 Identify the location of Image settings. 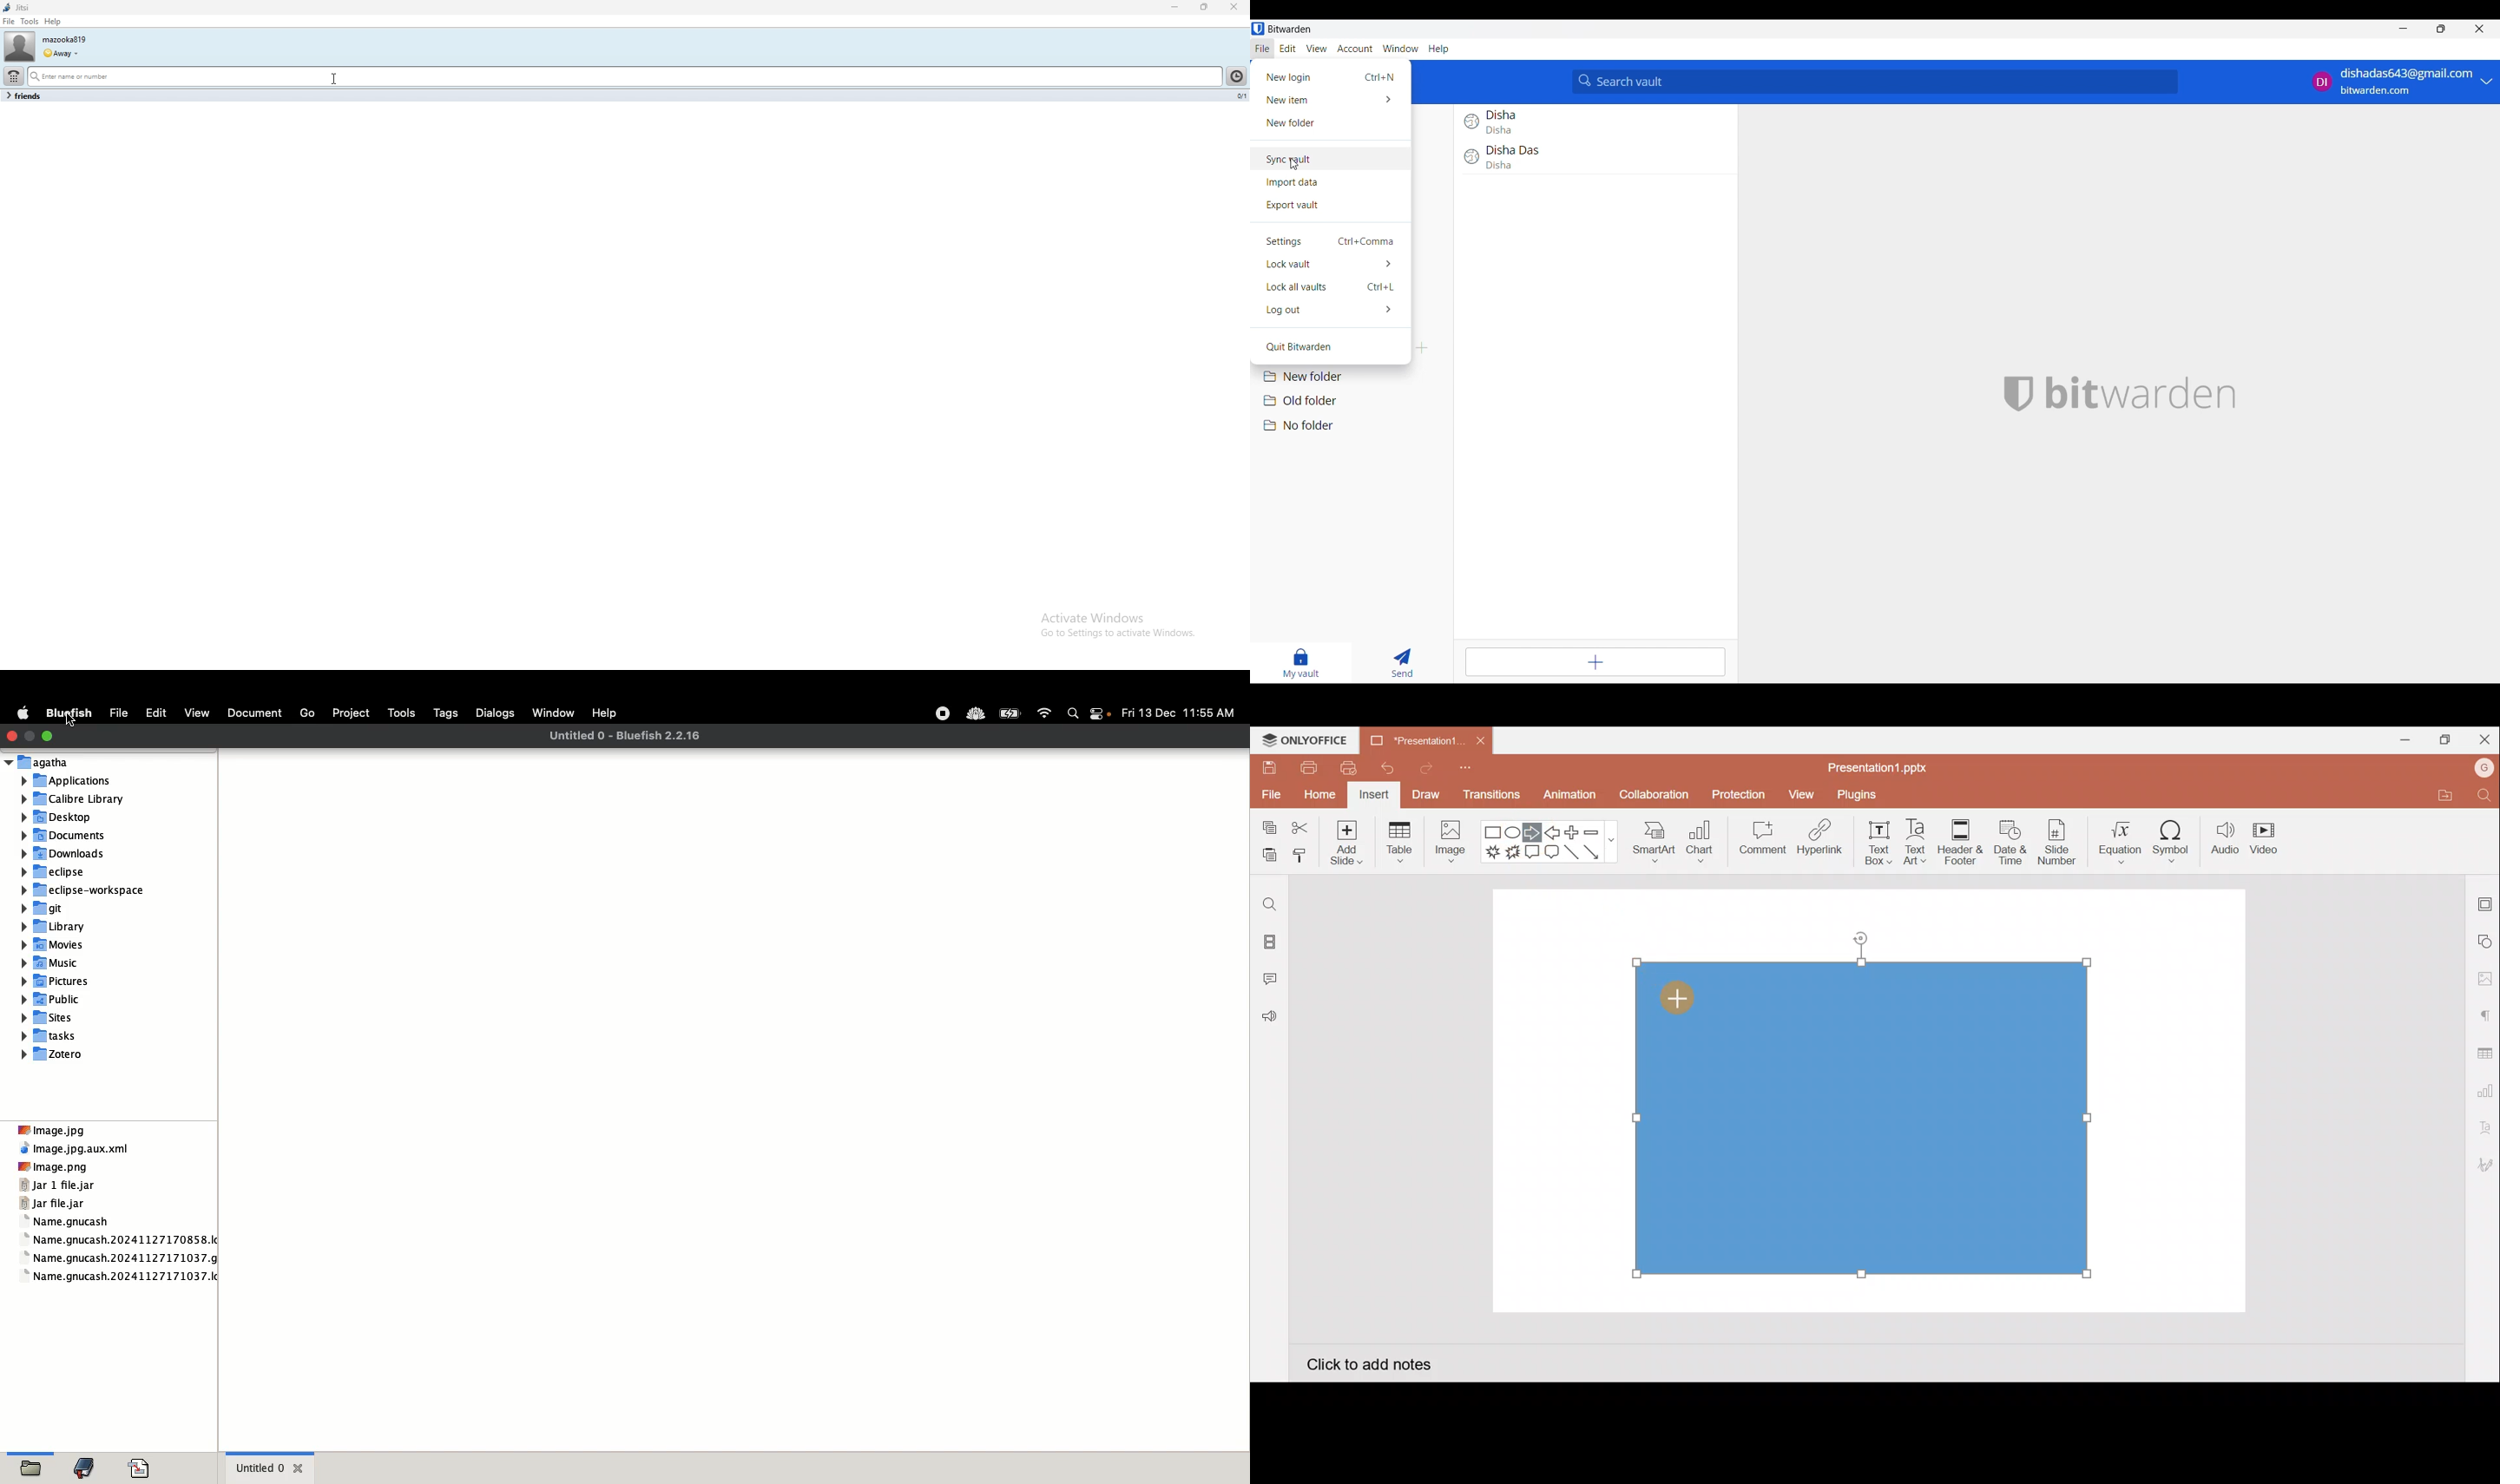
(2485, 979).